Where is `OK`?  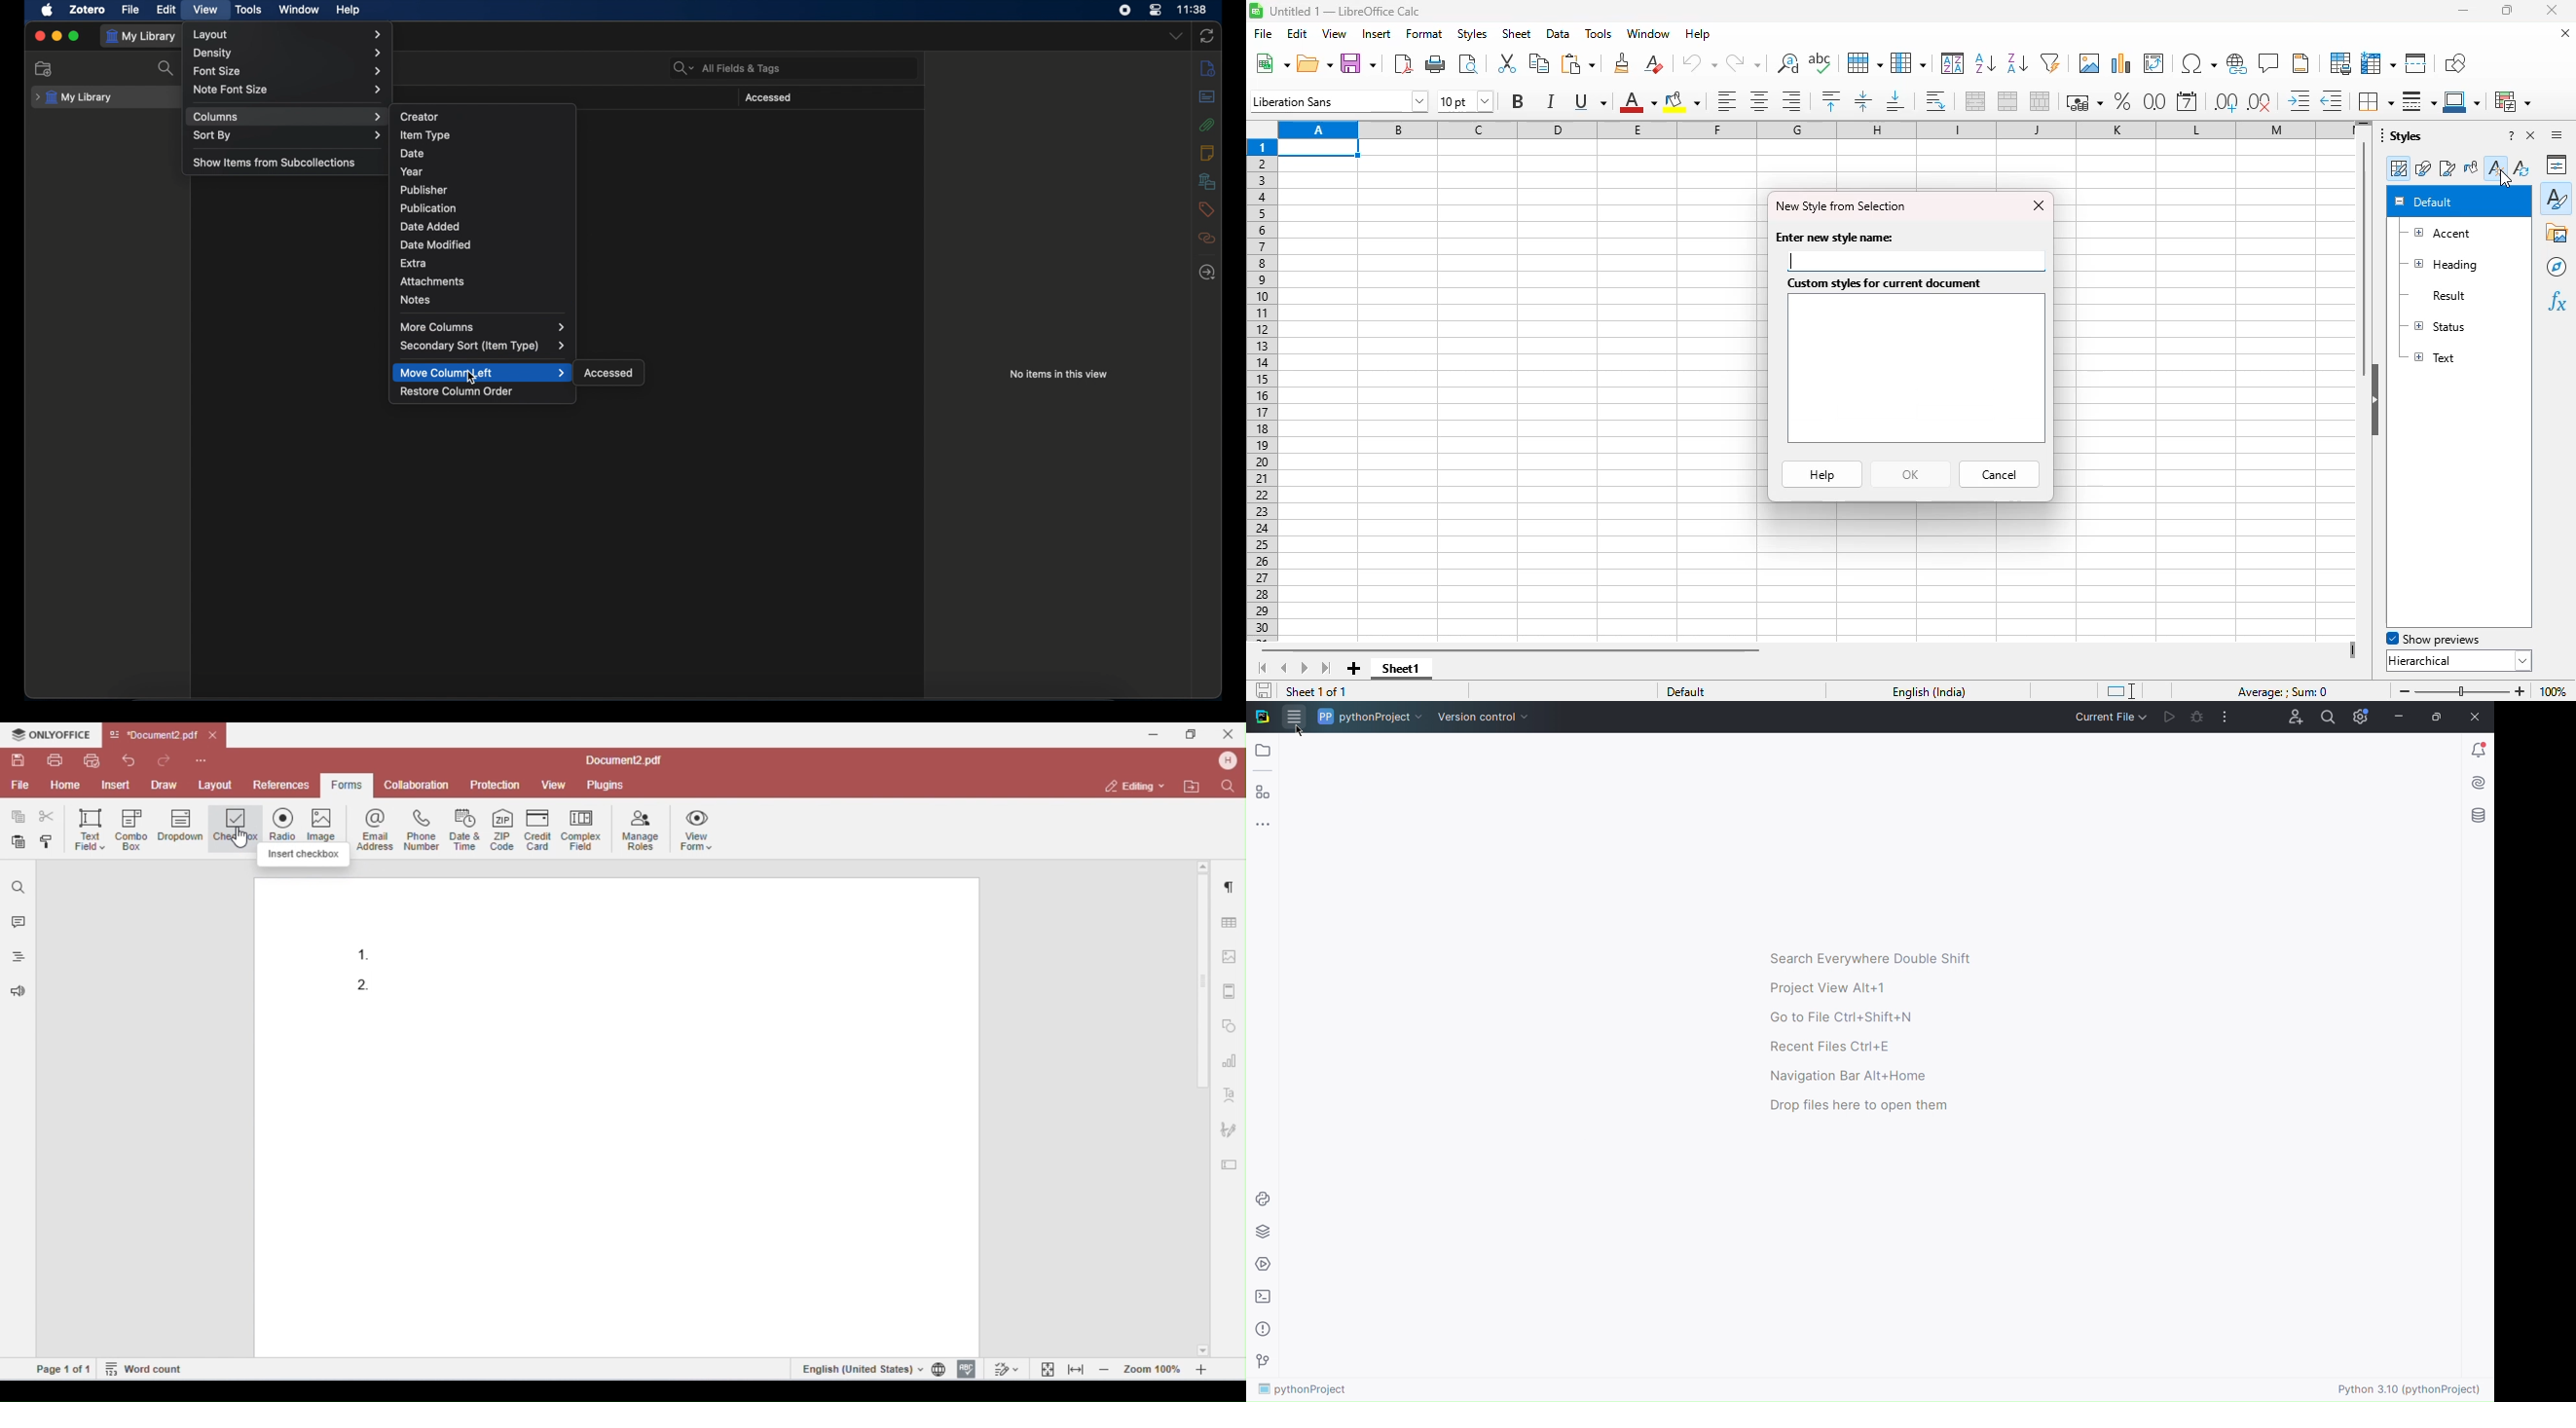 OK is located at coordinates (1910, 475).